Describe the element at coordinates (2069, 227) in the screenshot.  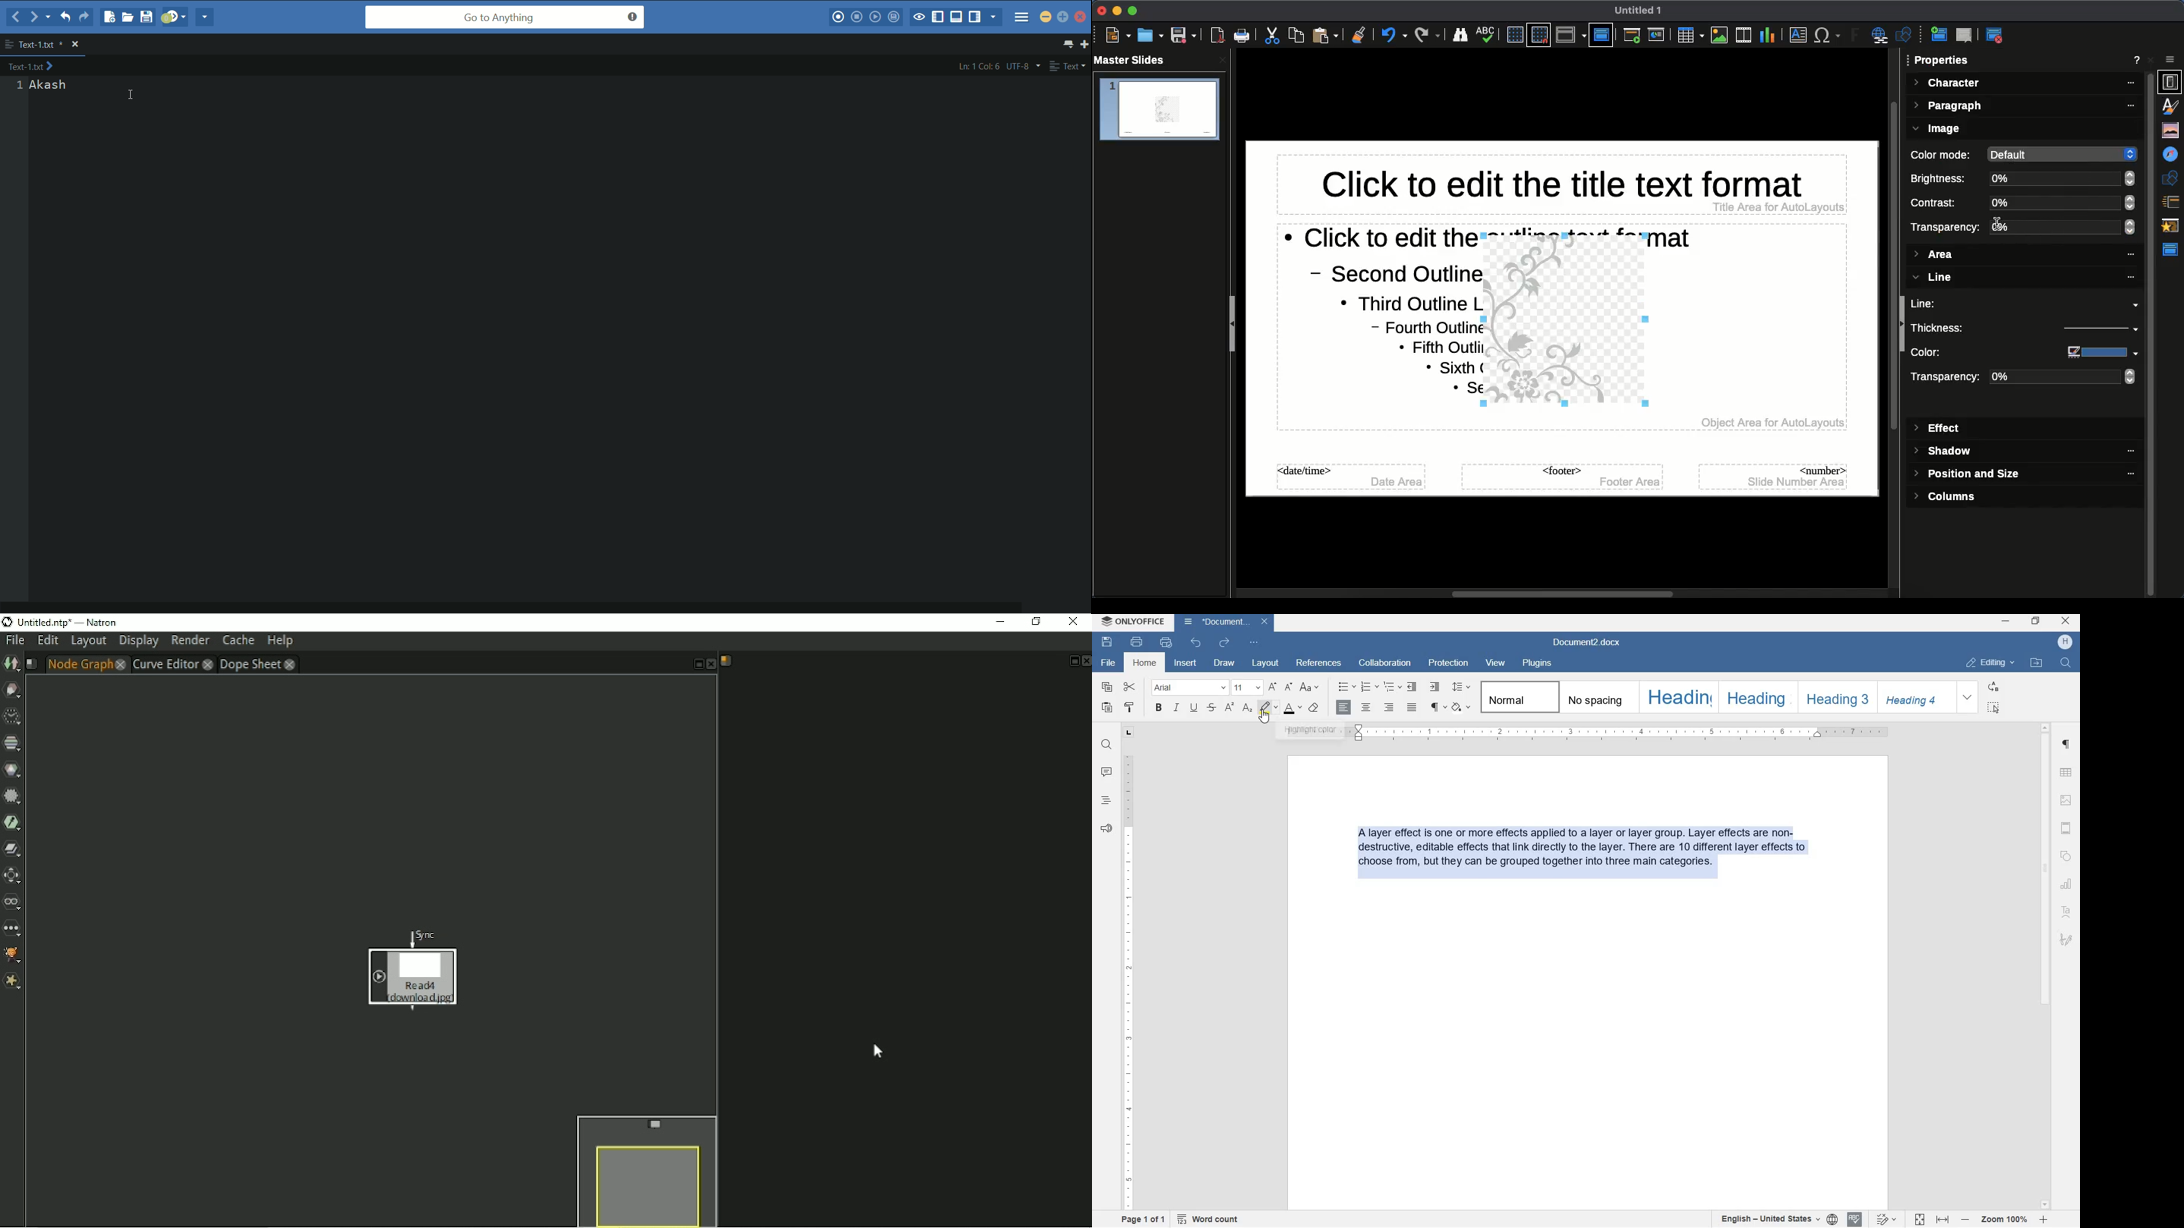
I see `0%` at that location.